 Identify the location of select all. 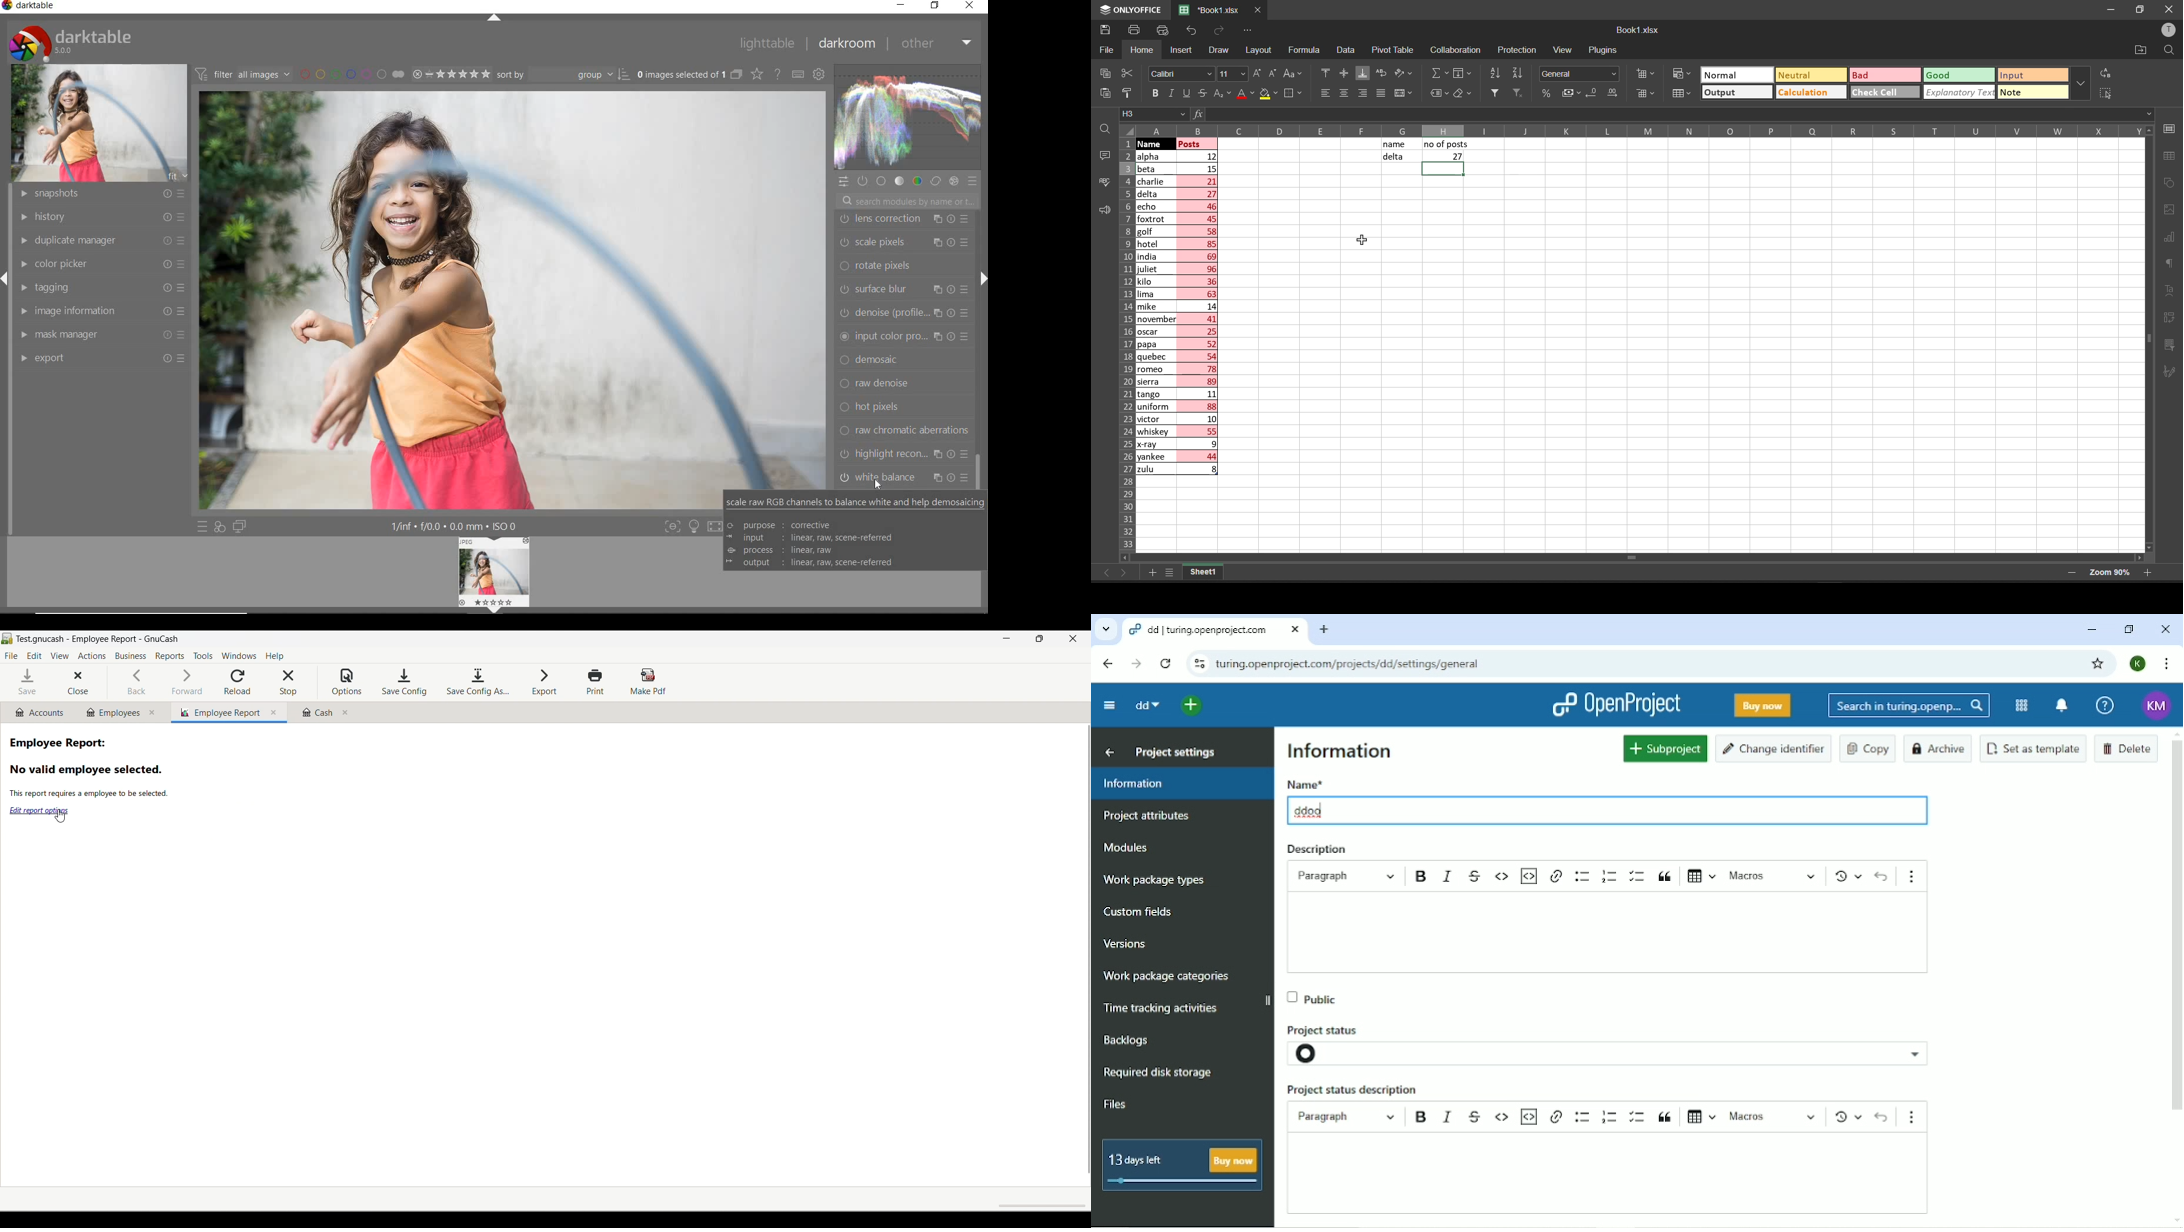
(1127, 130).